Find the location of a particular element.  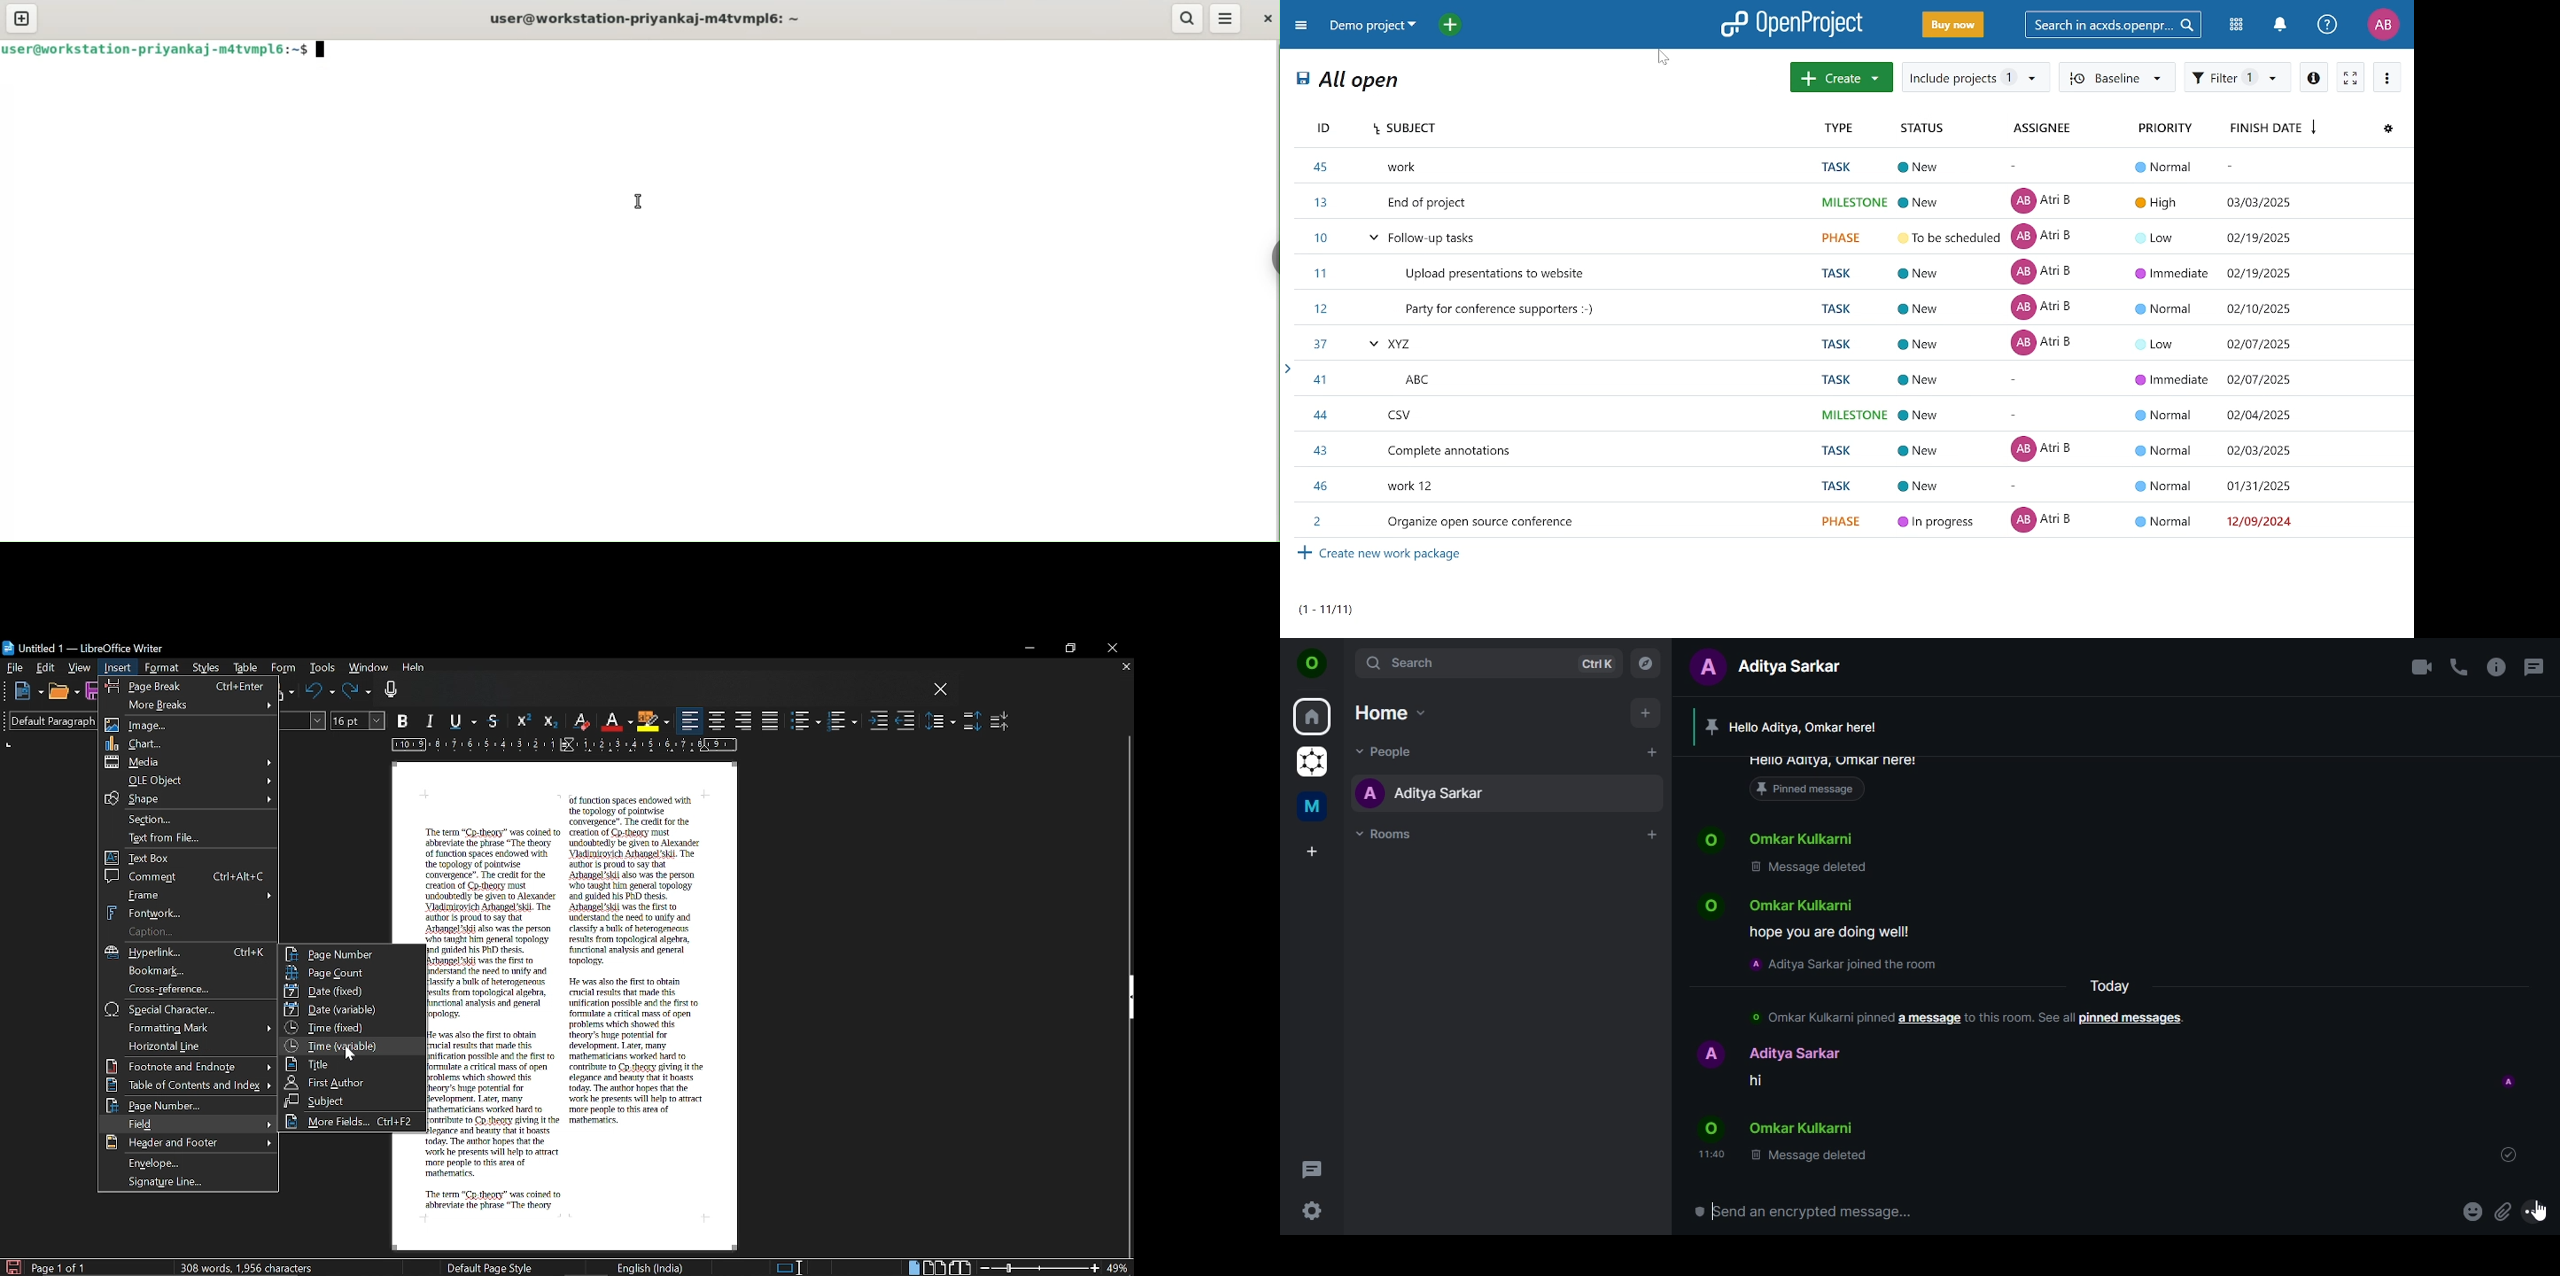

people is located at coordinates (1391, 750).